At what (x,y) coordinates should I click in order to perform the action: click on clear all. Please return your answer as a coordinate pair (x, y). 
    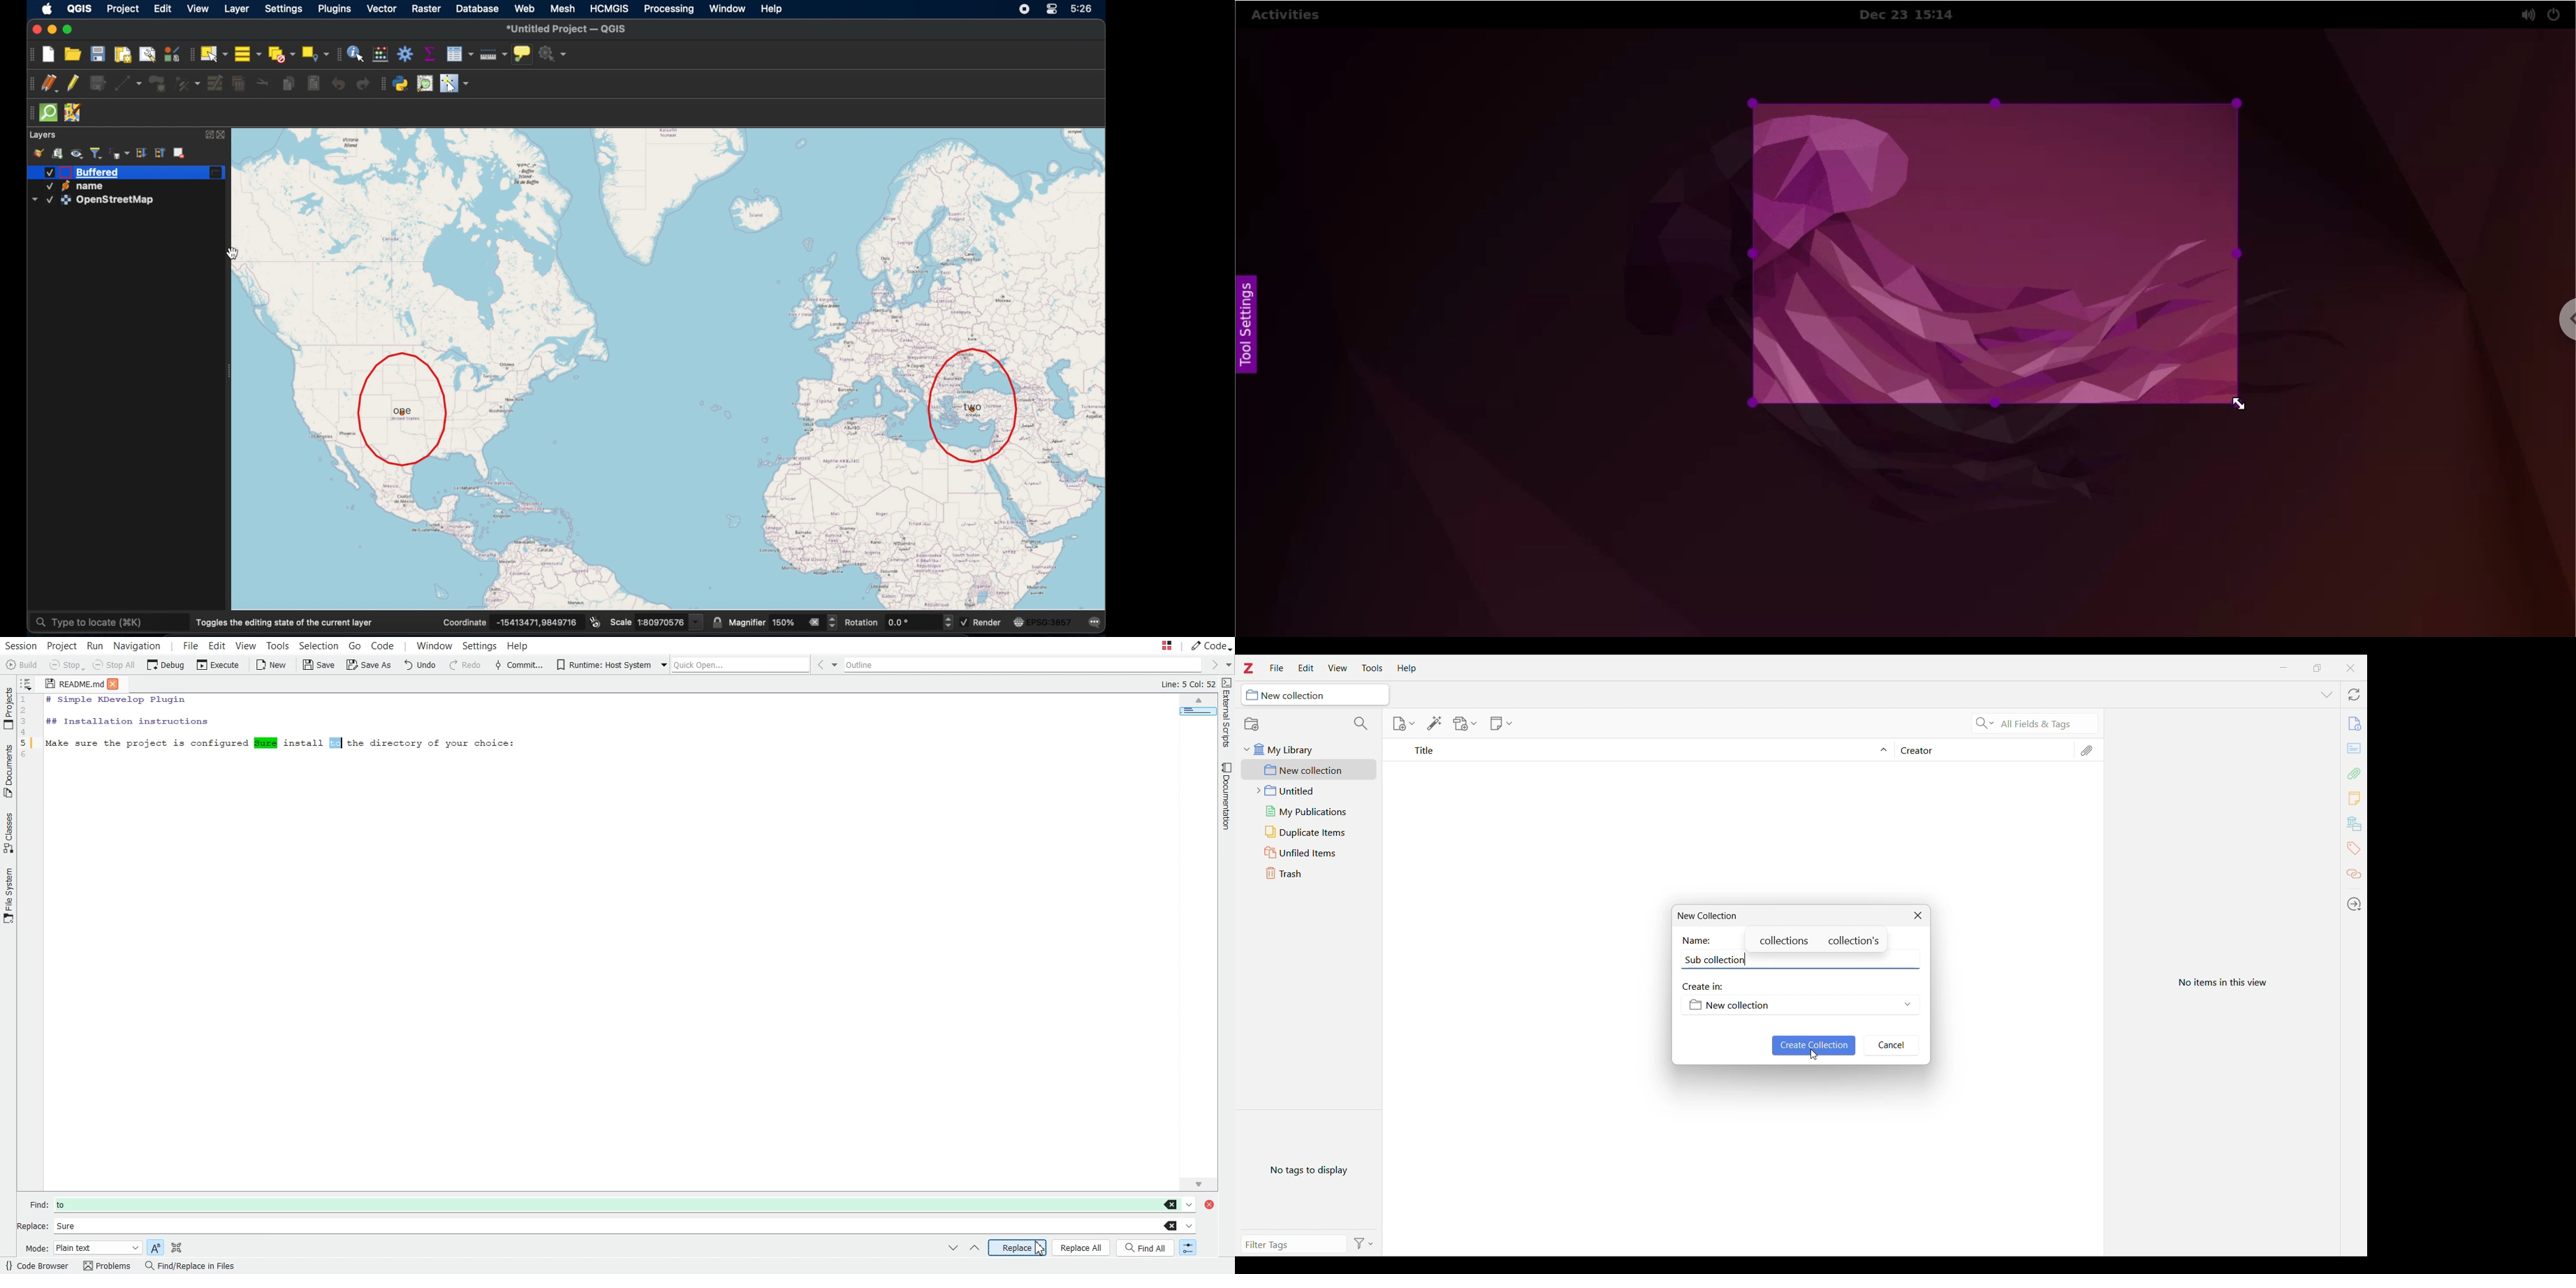
    Looking at the image, I should click on (812, 622).